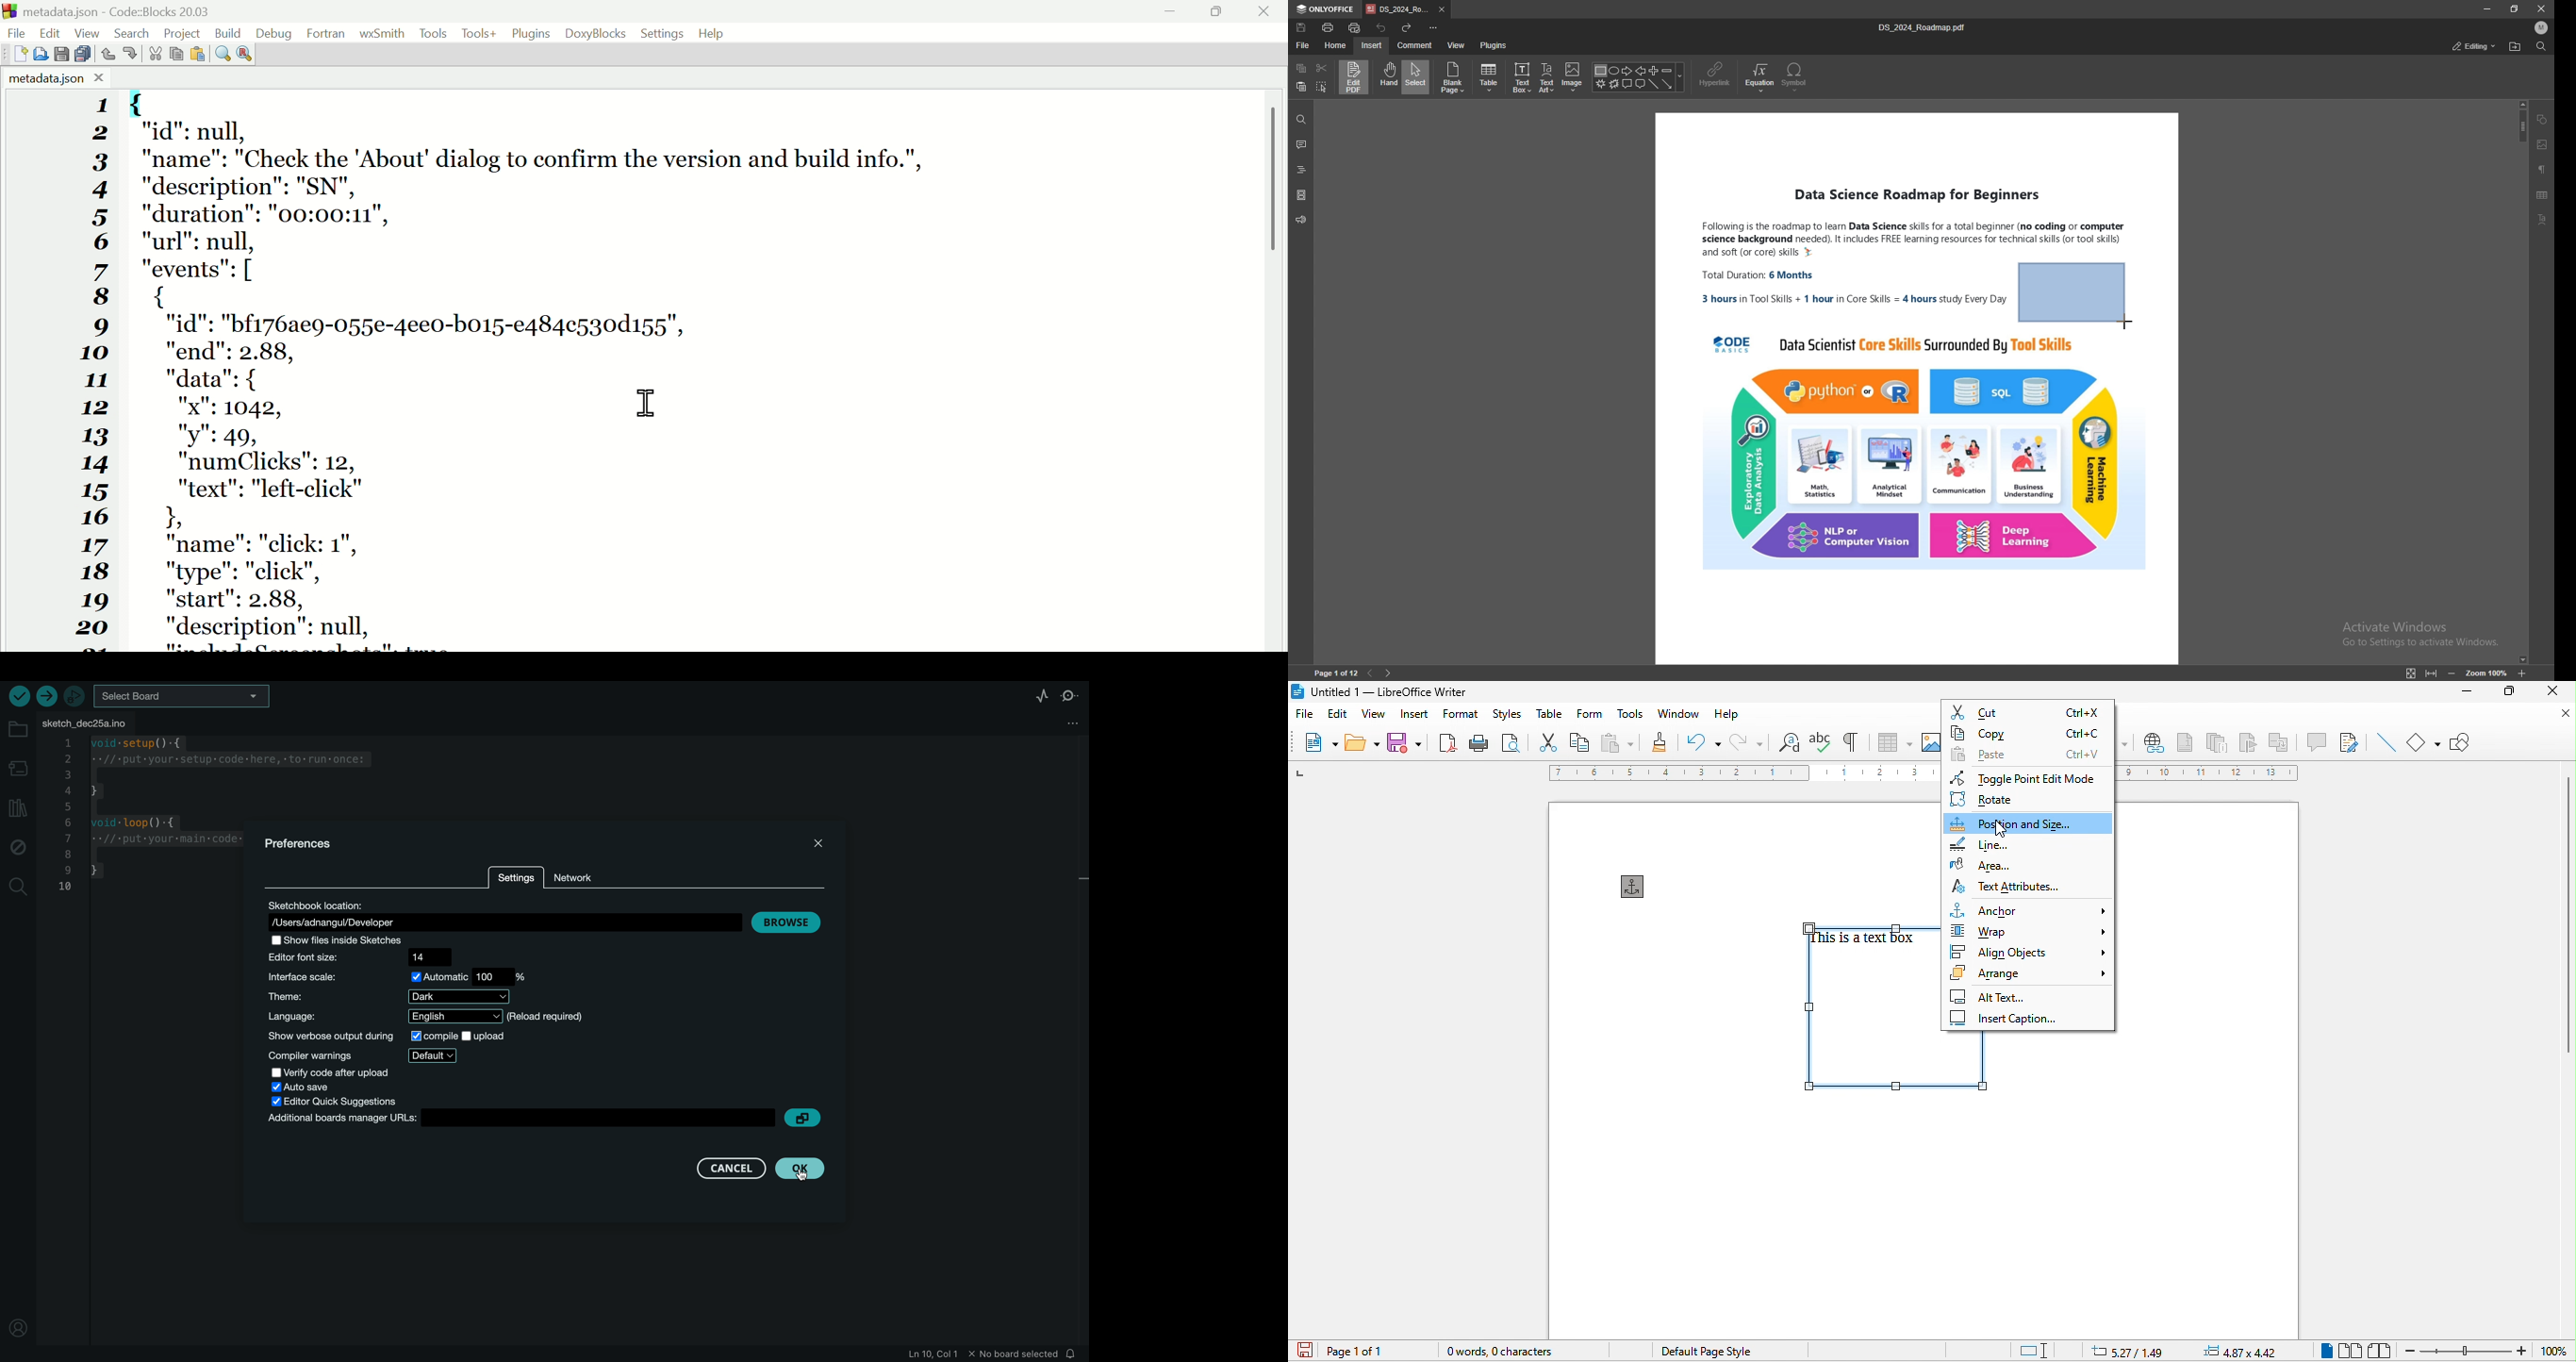  What do you see at coordinates (1894, 742) in the screenshot?
I see `table` at bounding box center [1894, 742].